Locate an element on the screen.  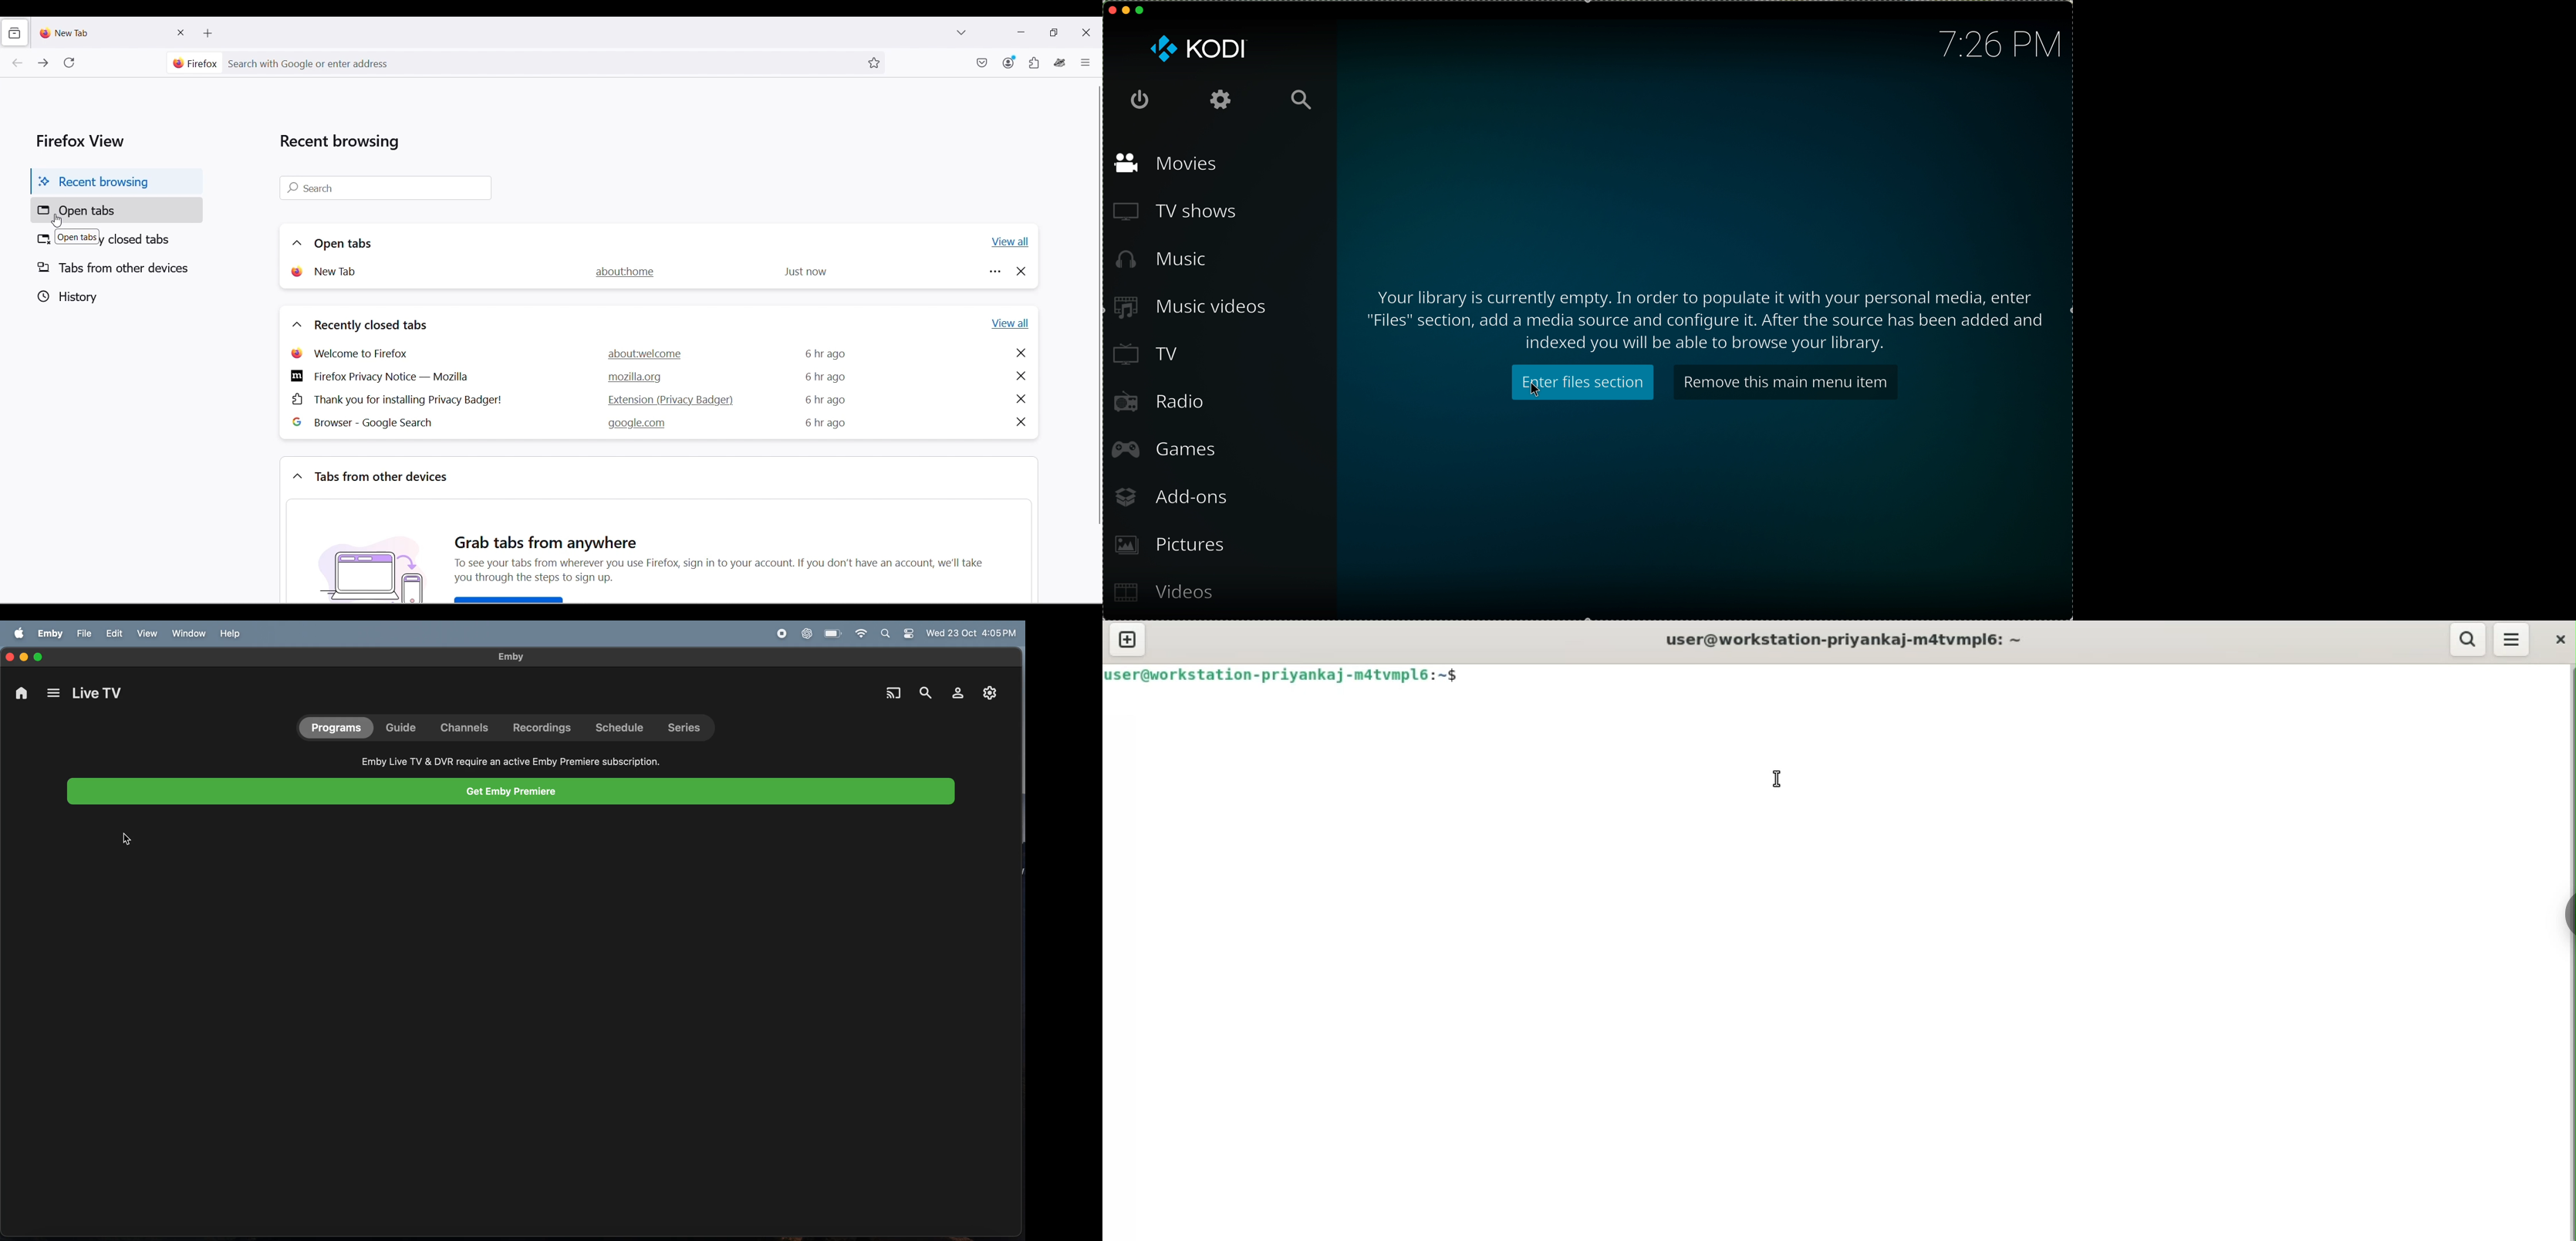
search is located at coordinates (926, 688).